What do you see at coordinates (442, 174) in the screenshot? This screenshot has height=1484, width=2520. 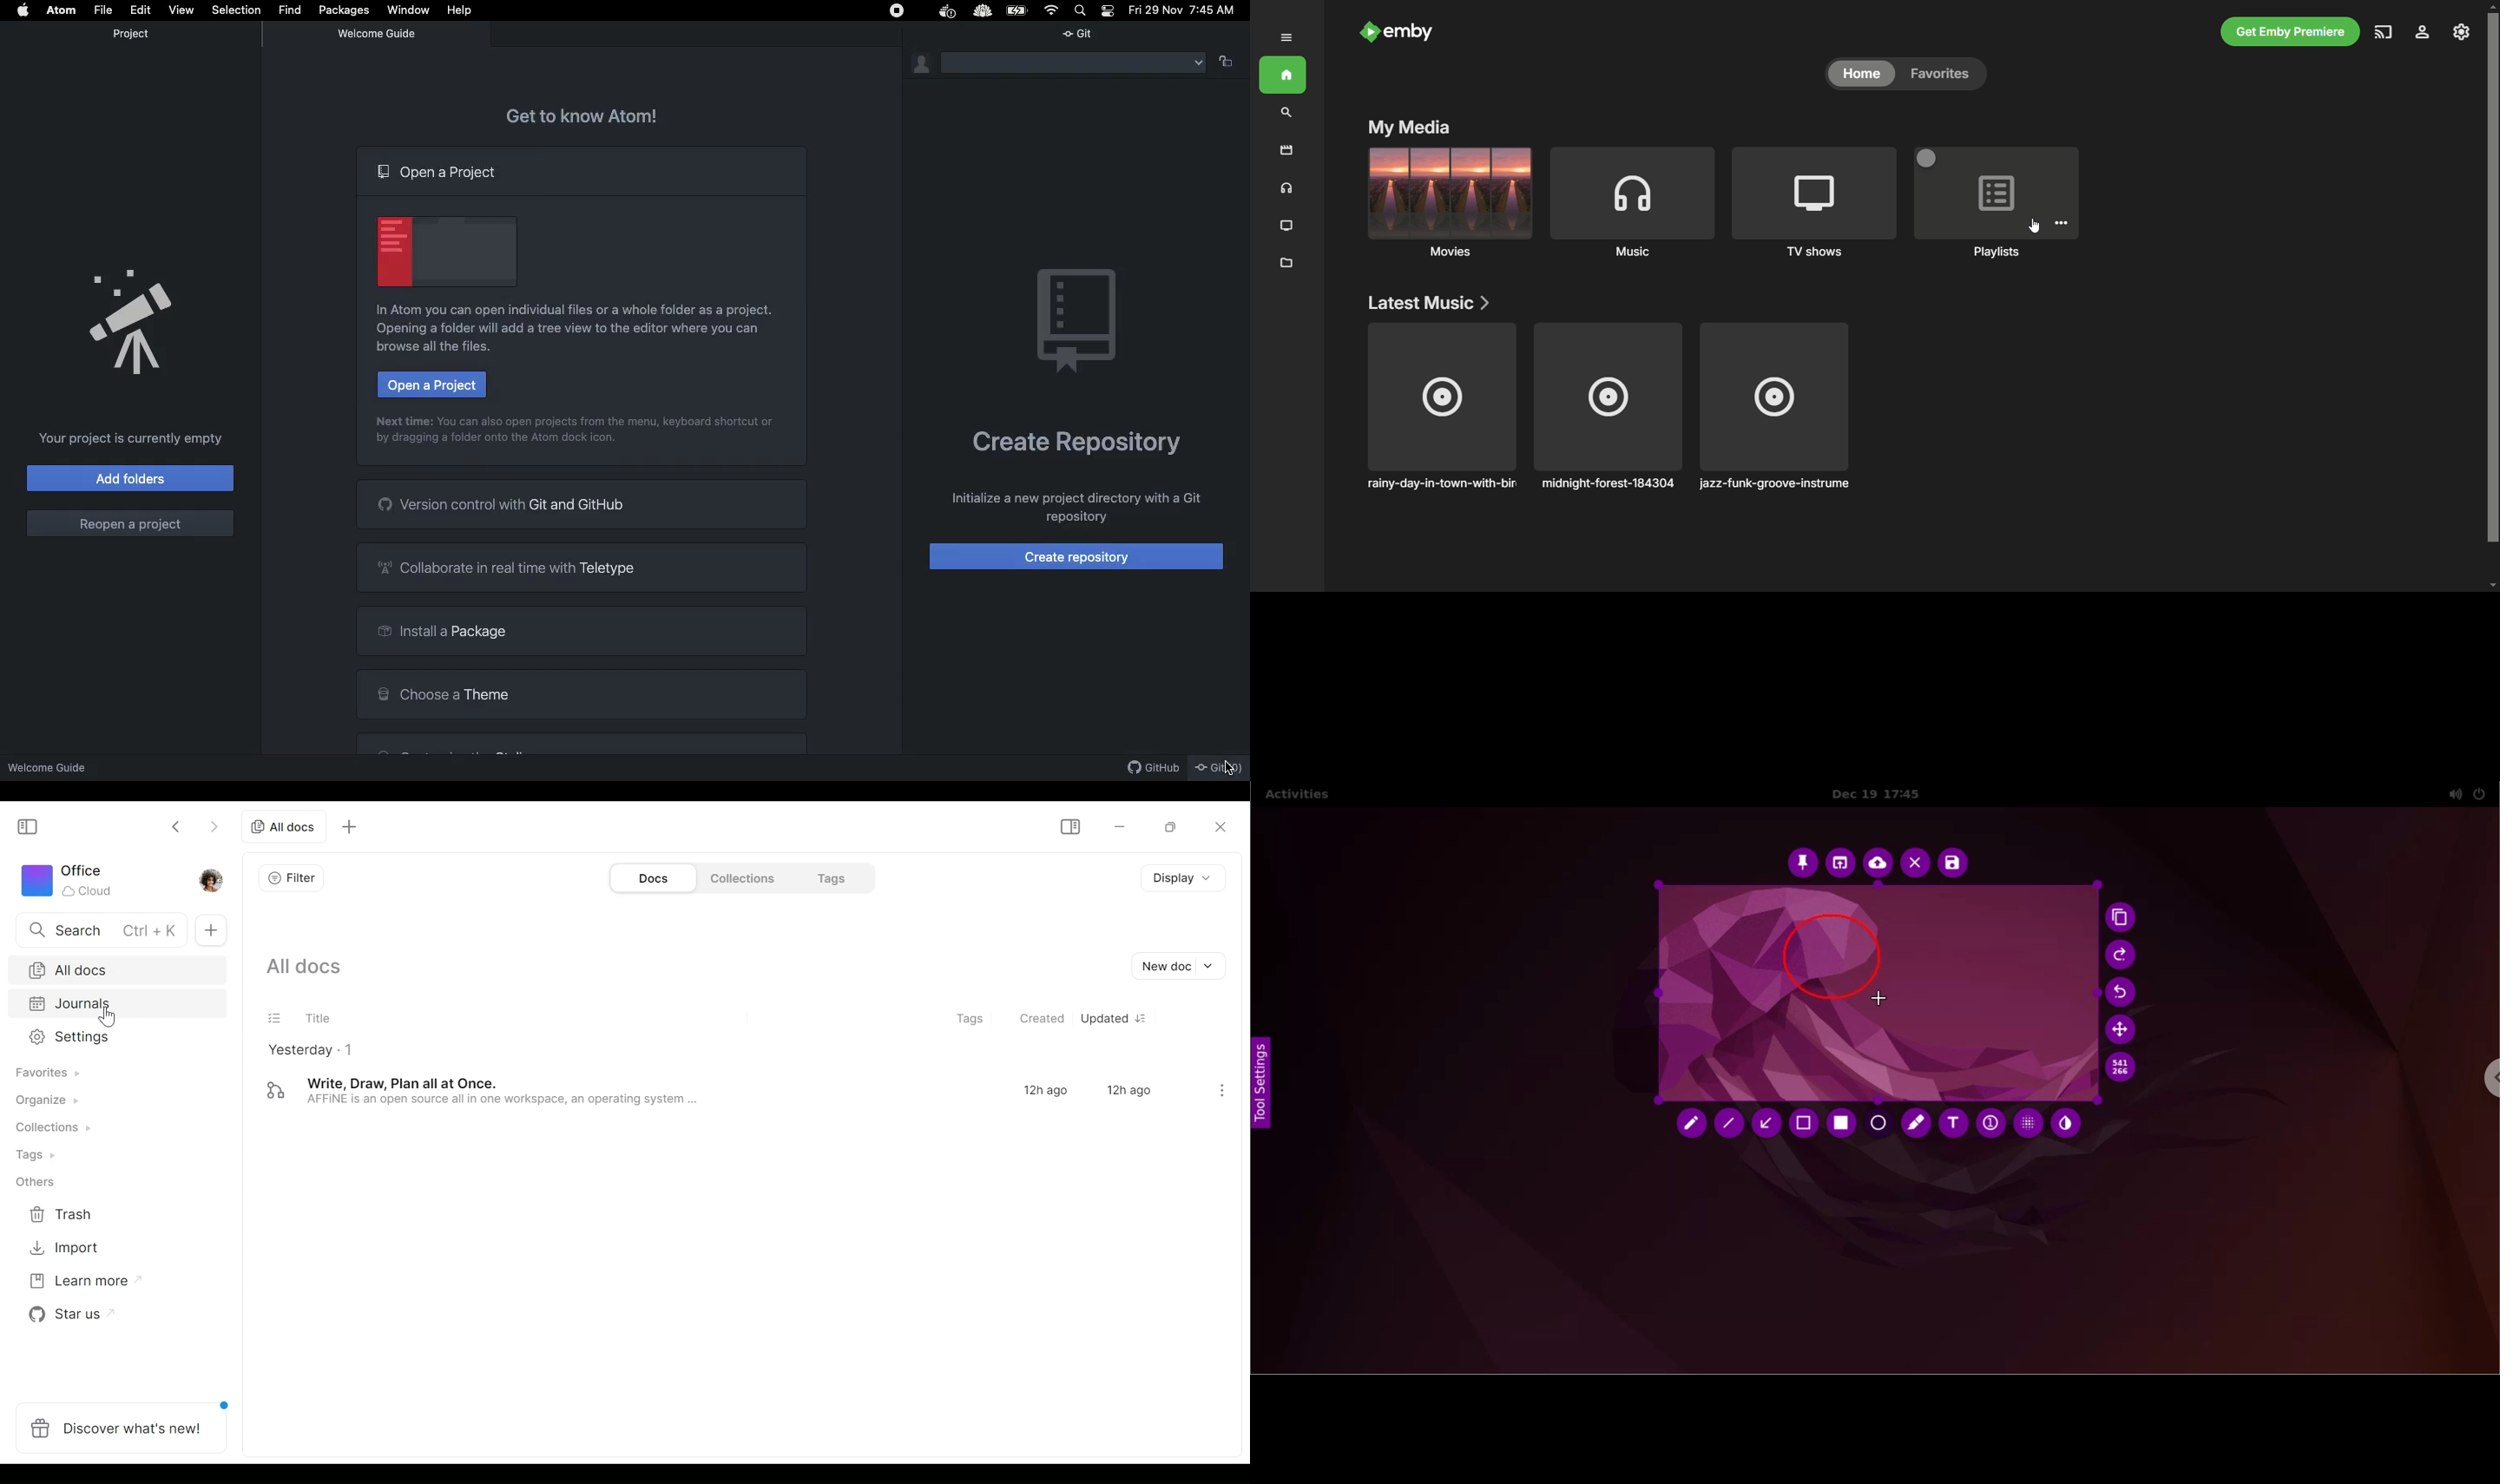 I see `Open a project` at bounding box center [442, 174].